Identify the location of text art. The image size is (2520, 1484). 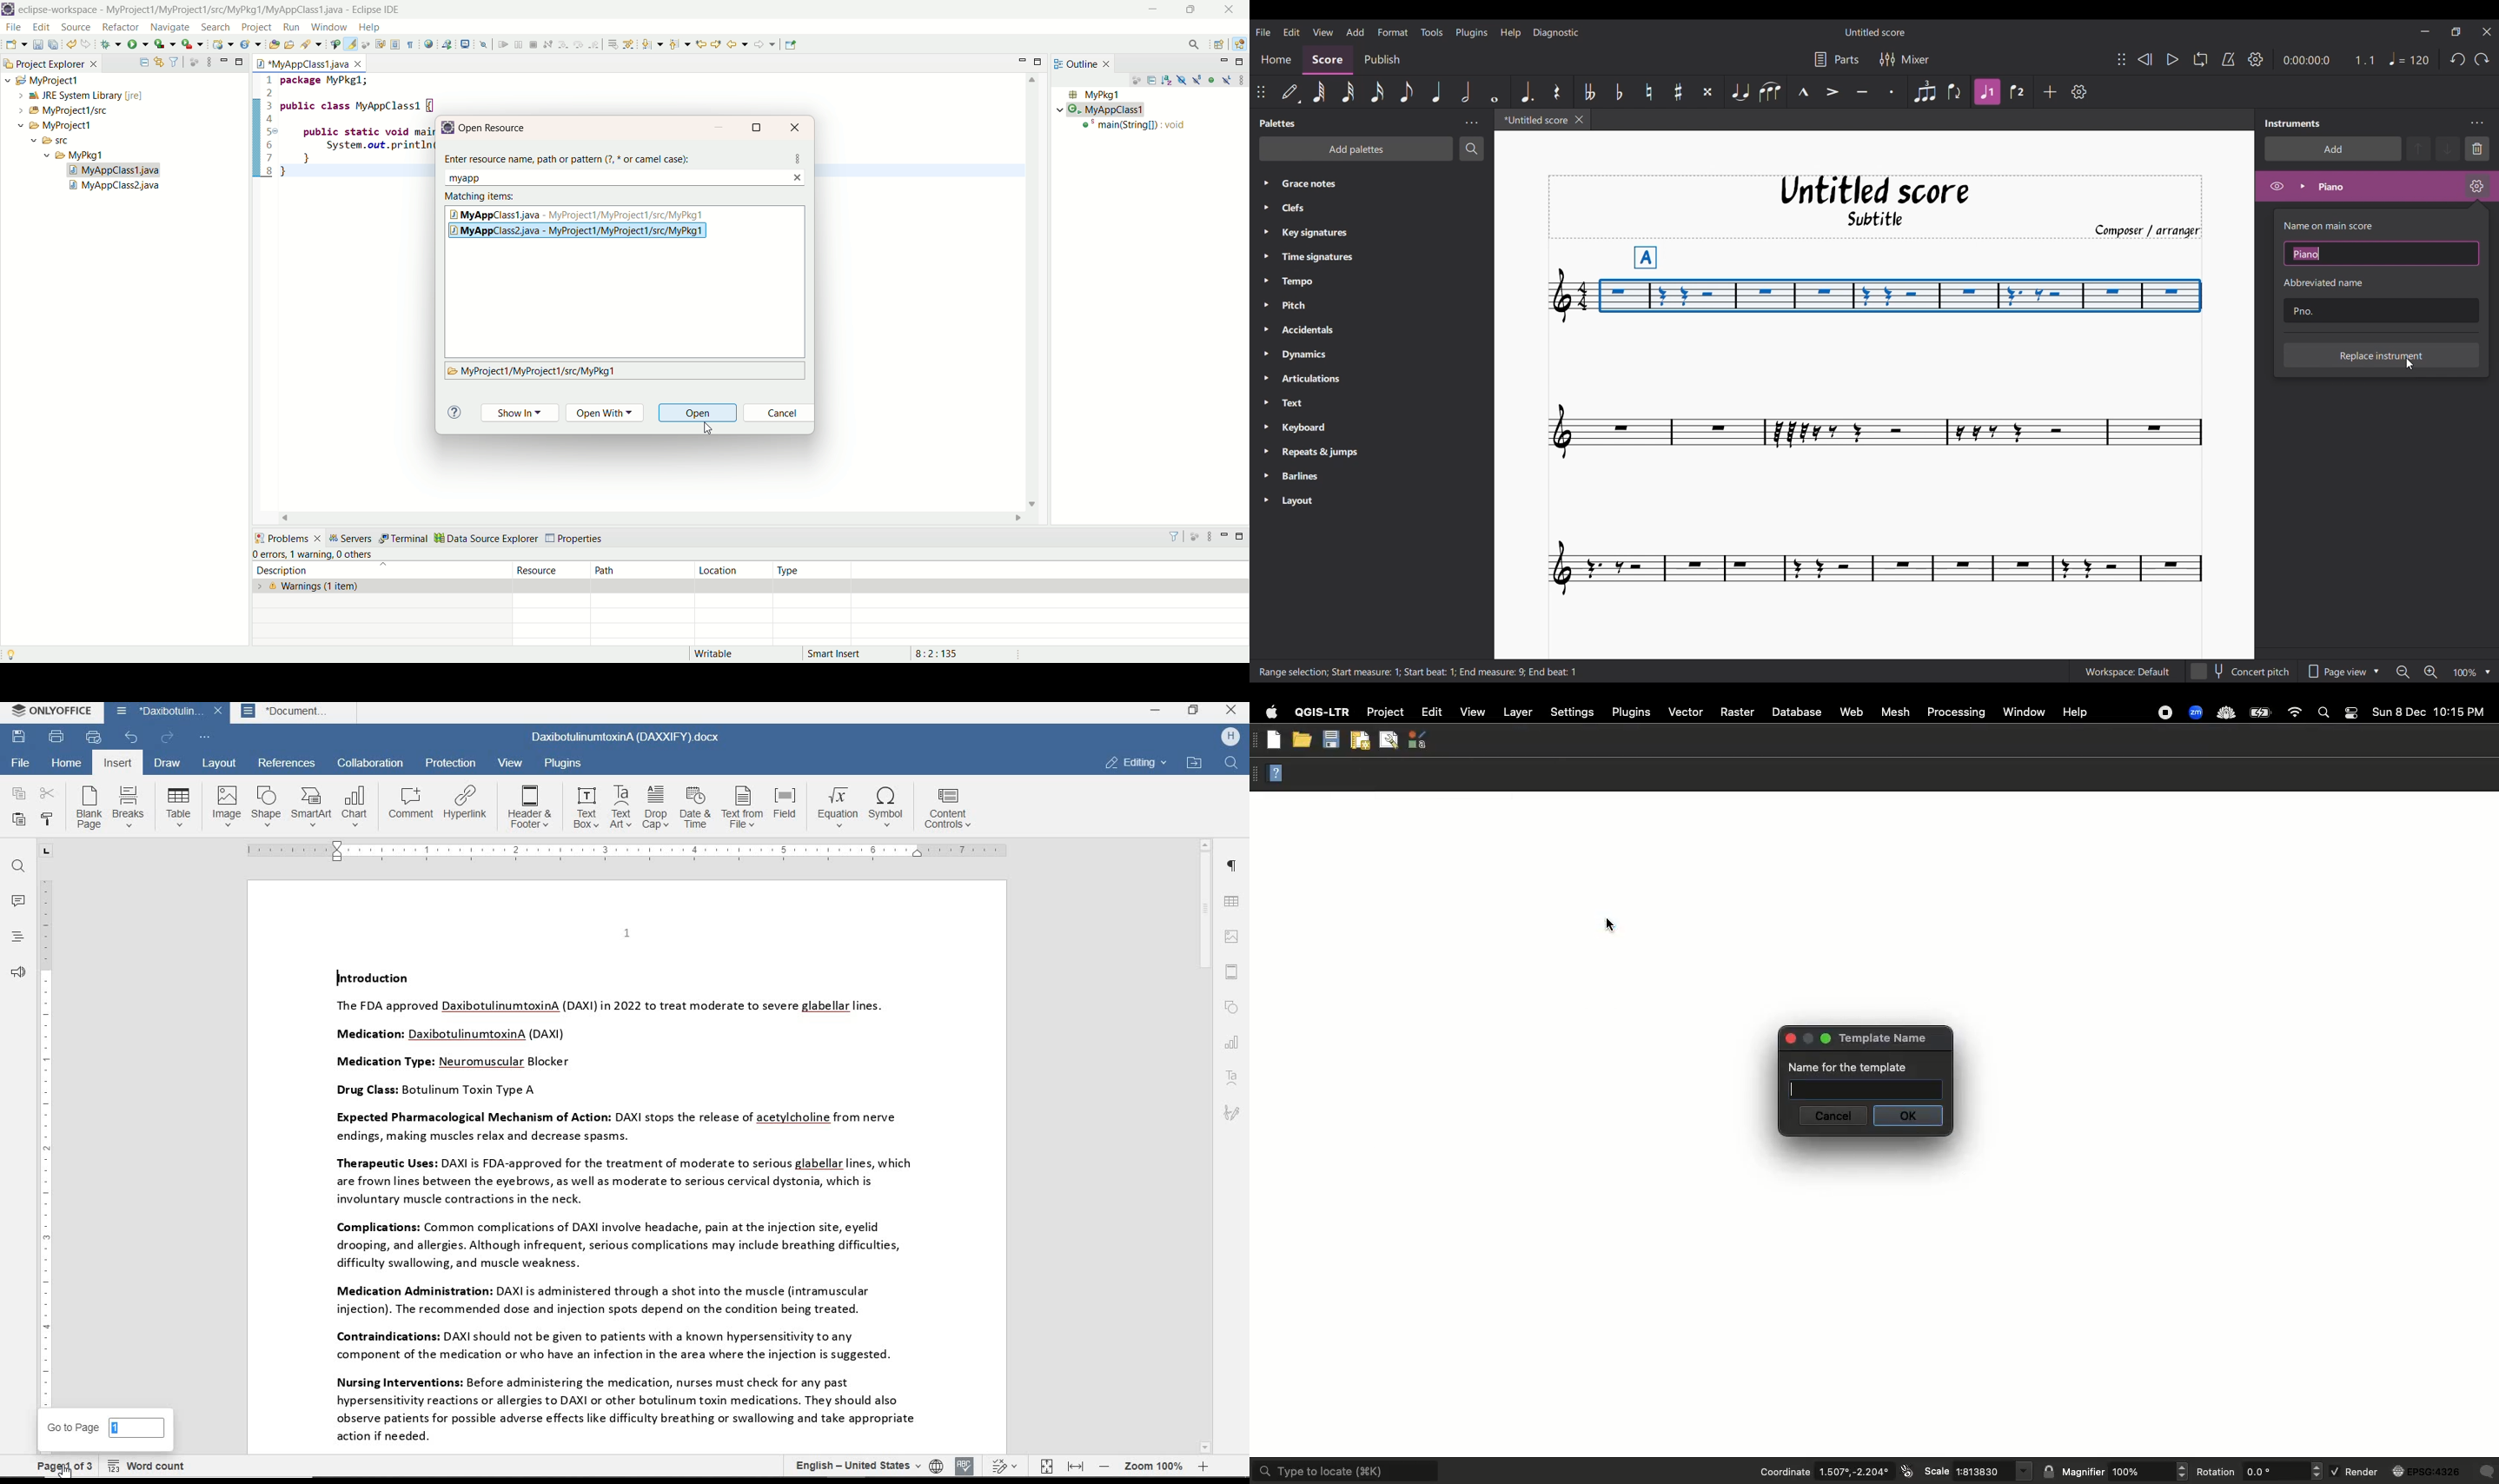
(620, 807).